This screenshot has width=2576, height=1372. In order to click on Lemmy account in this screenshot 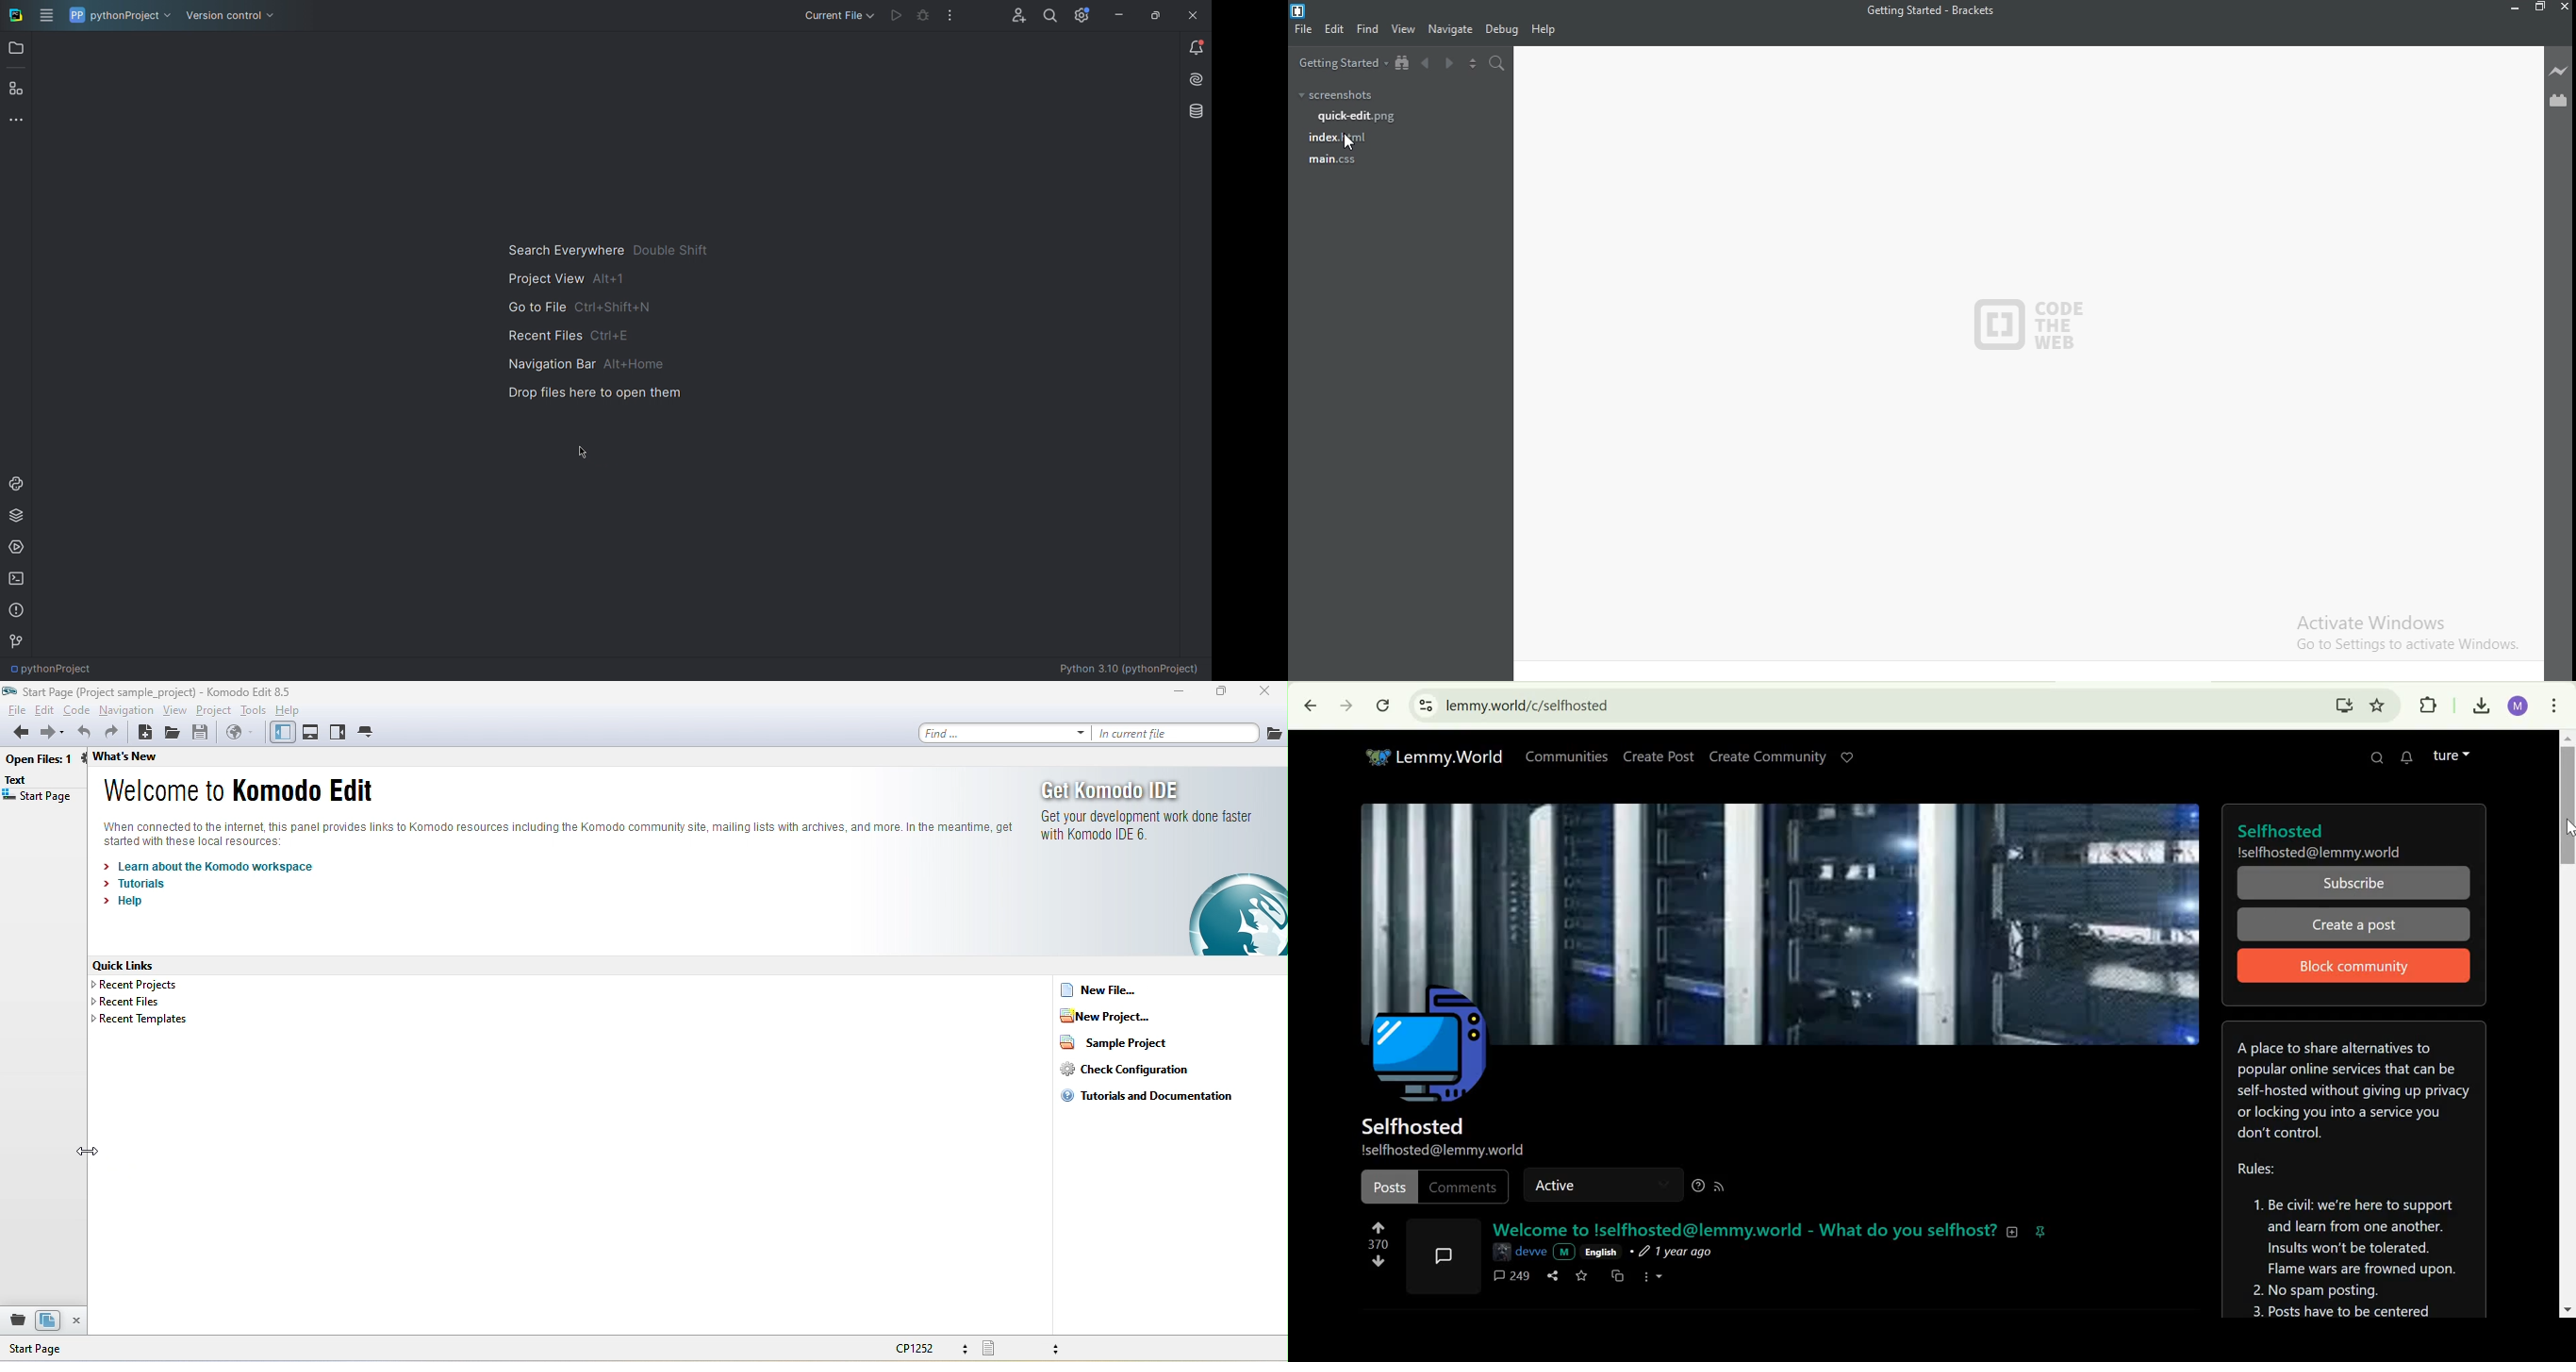, I will do `click(2451, 755)`.